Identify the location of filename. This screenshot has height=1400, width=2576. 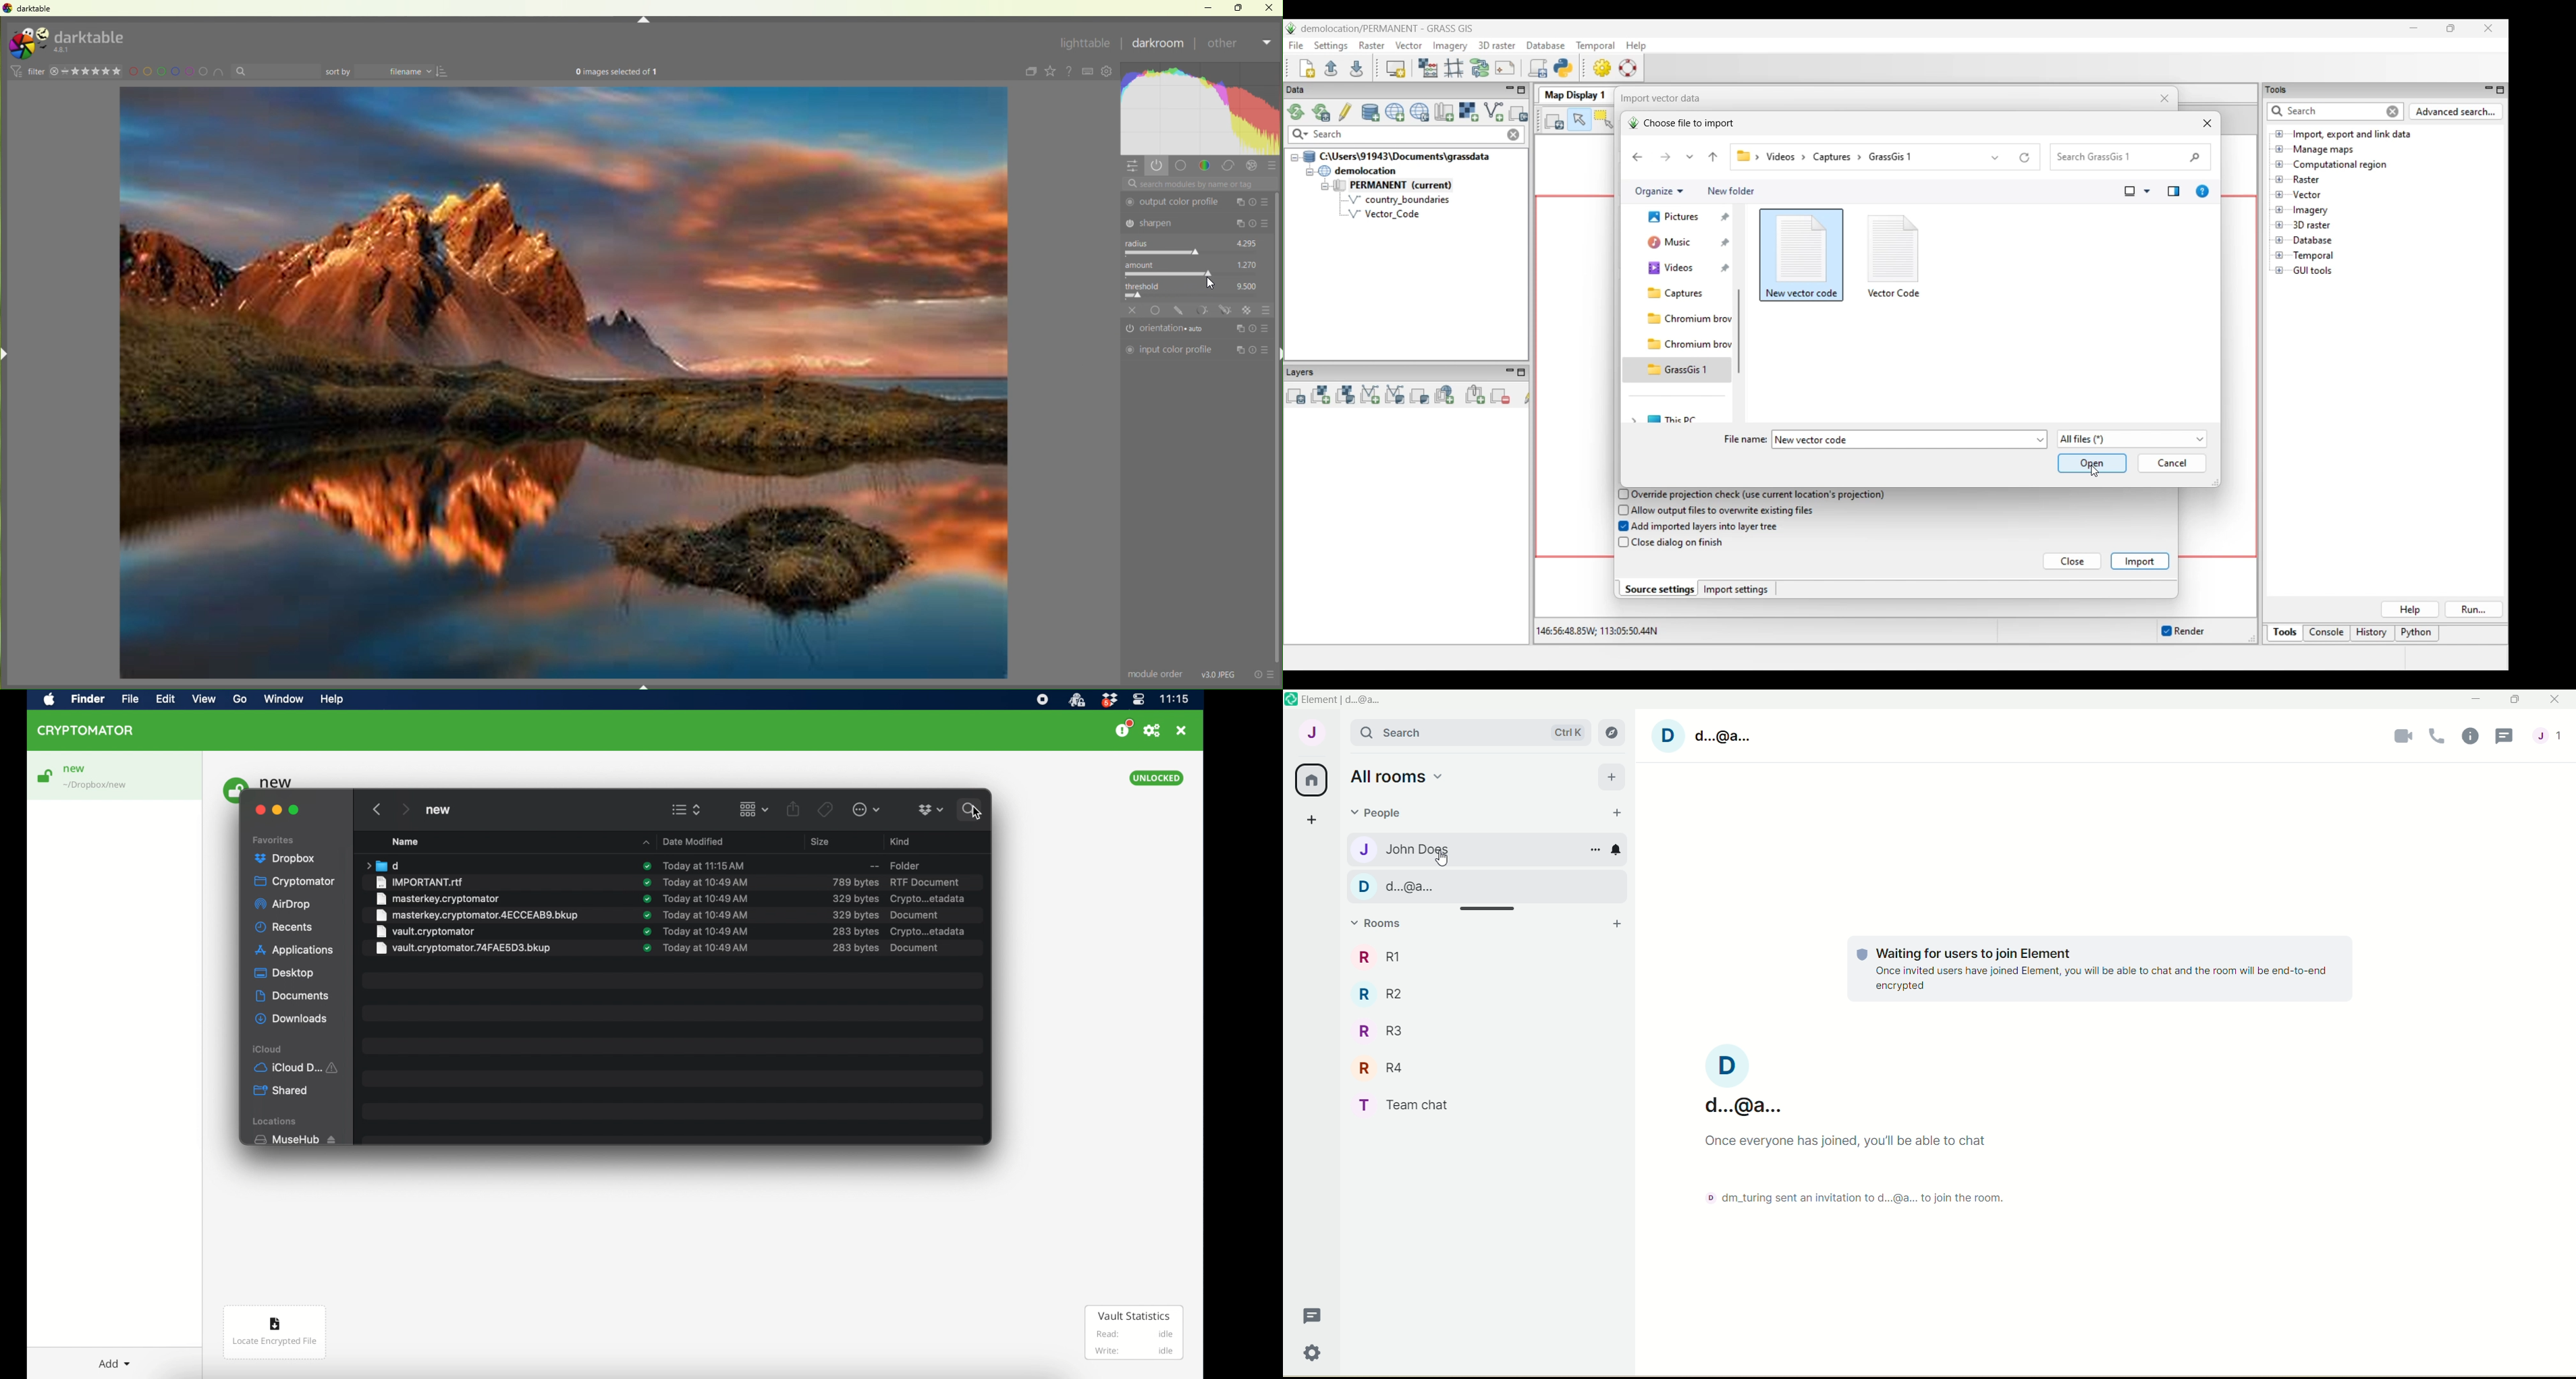
(398, 72).